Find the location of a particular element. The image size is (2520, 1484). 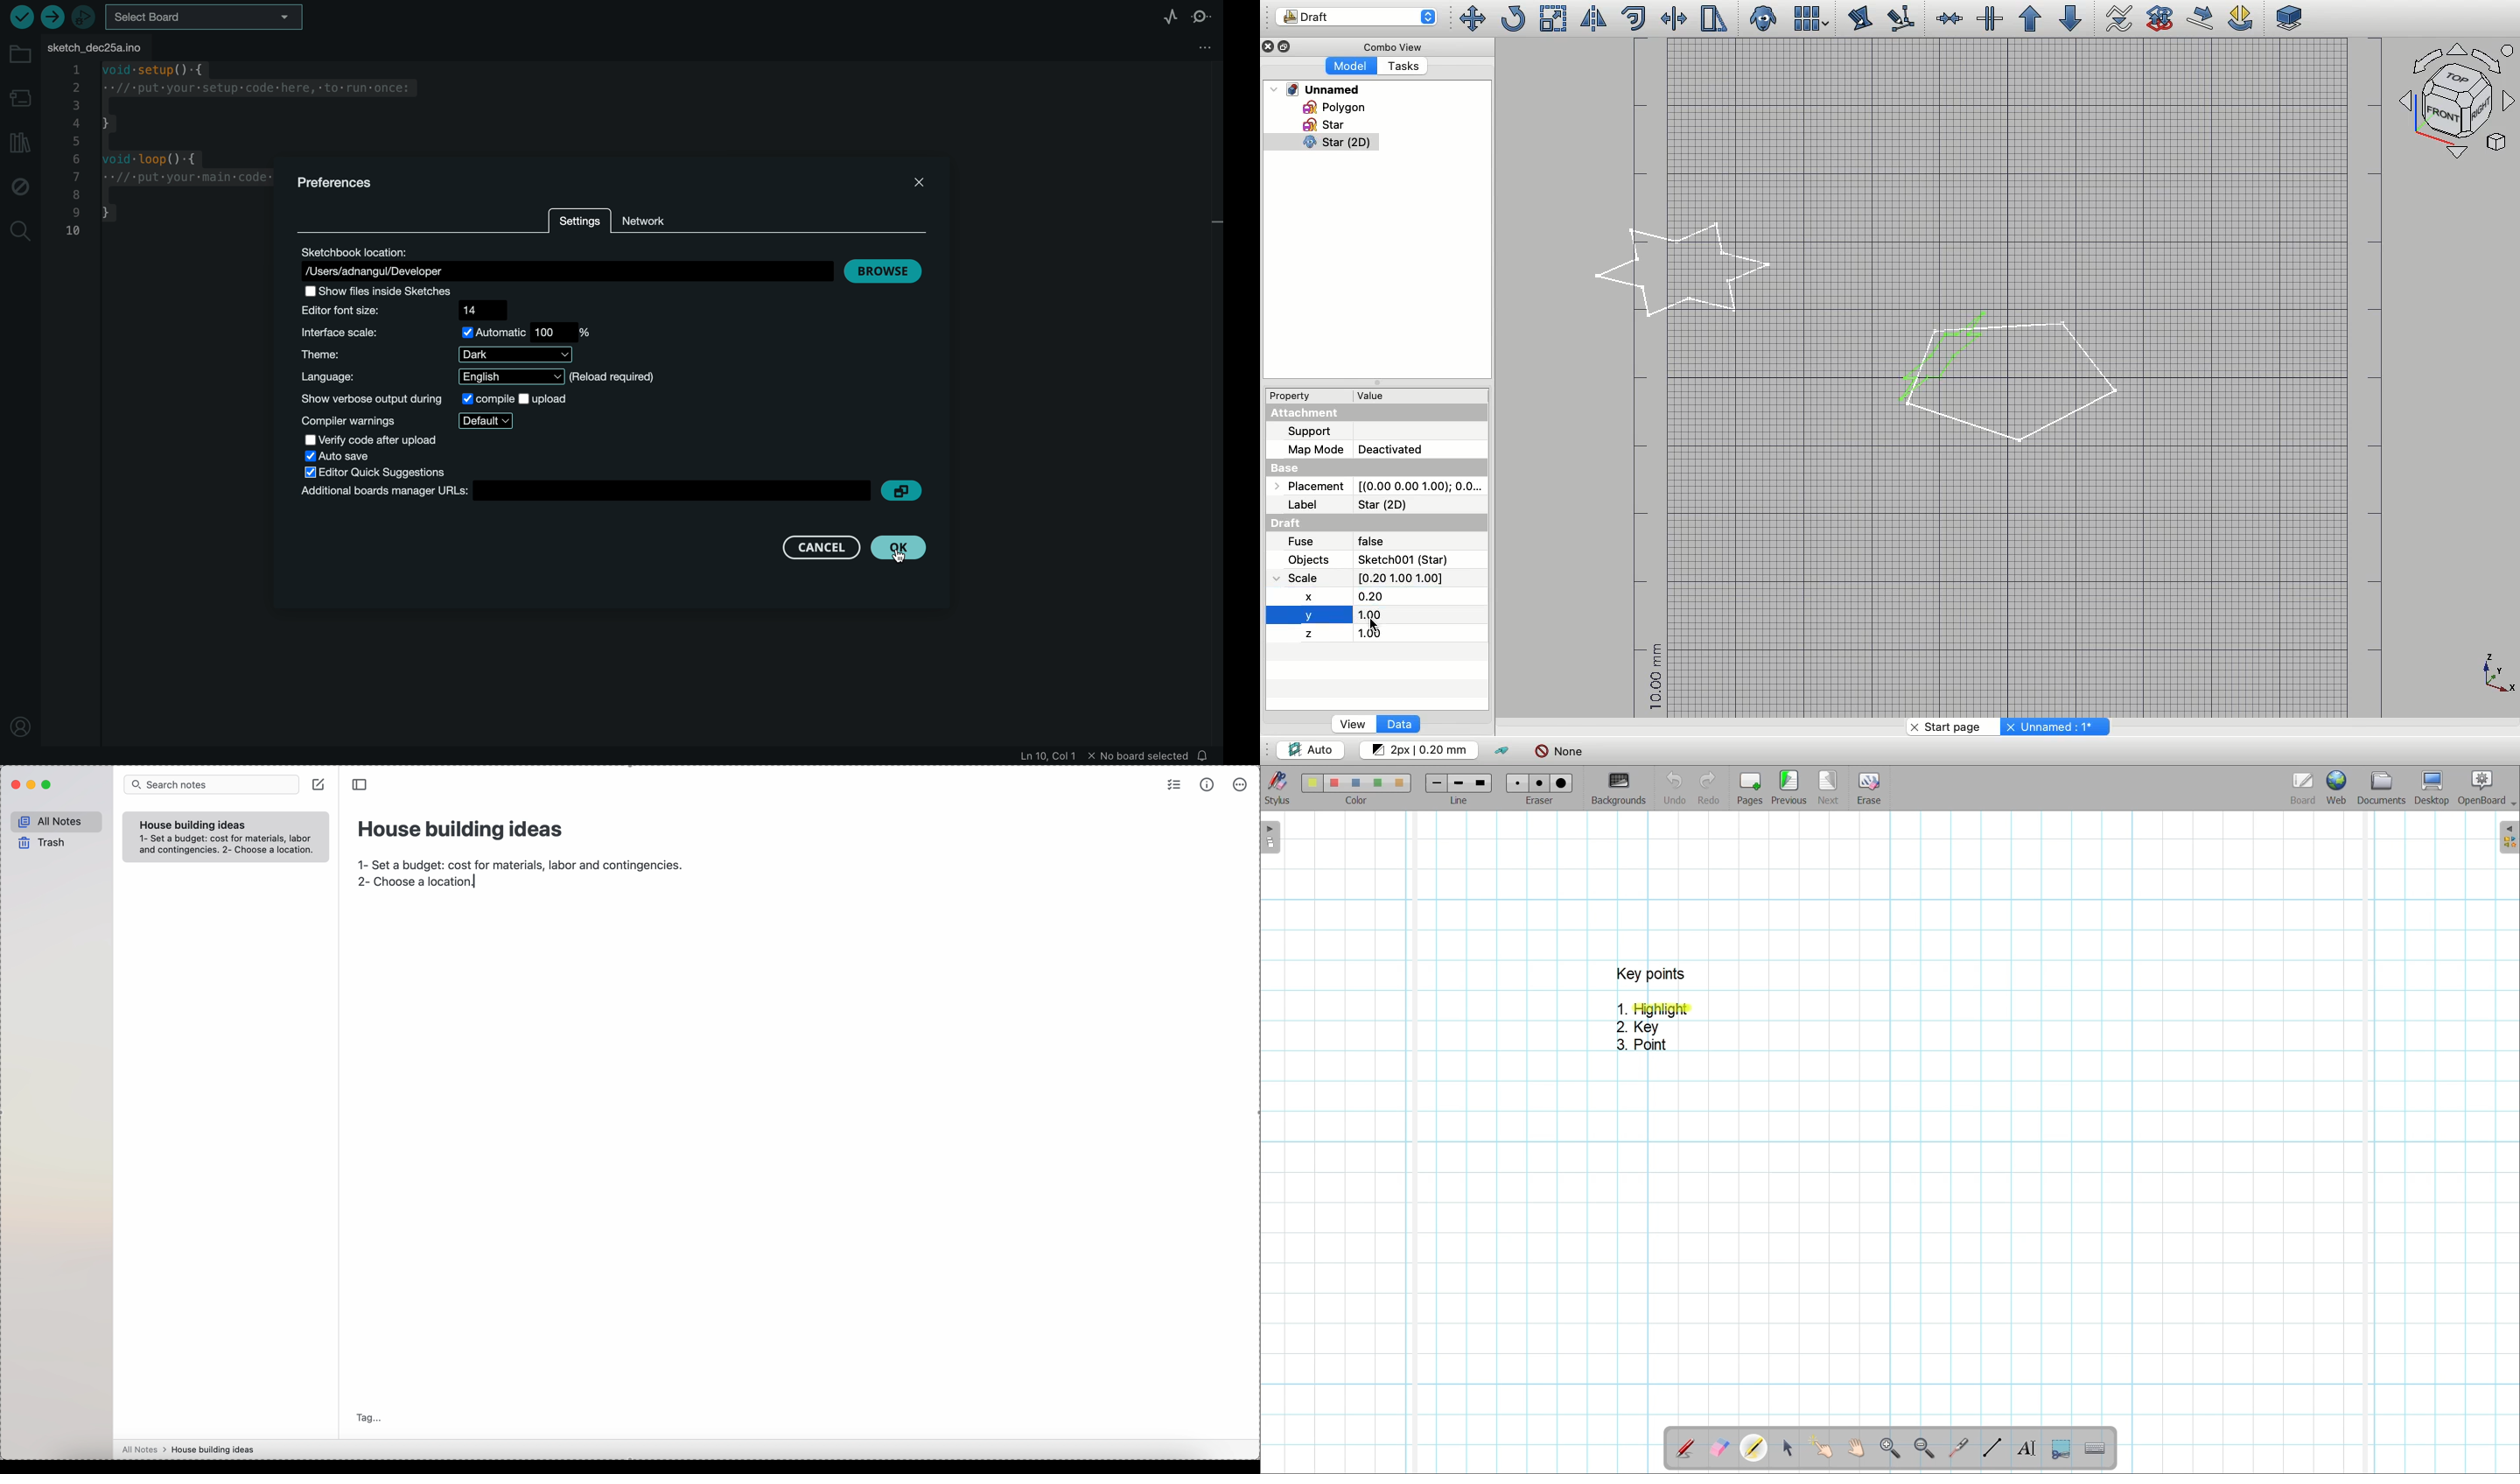

more options is located at coordinates (1241, 785).